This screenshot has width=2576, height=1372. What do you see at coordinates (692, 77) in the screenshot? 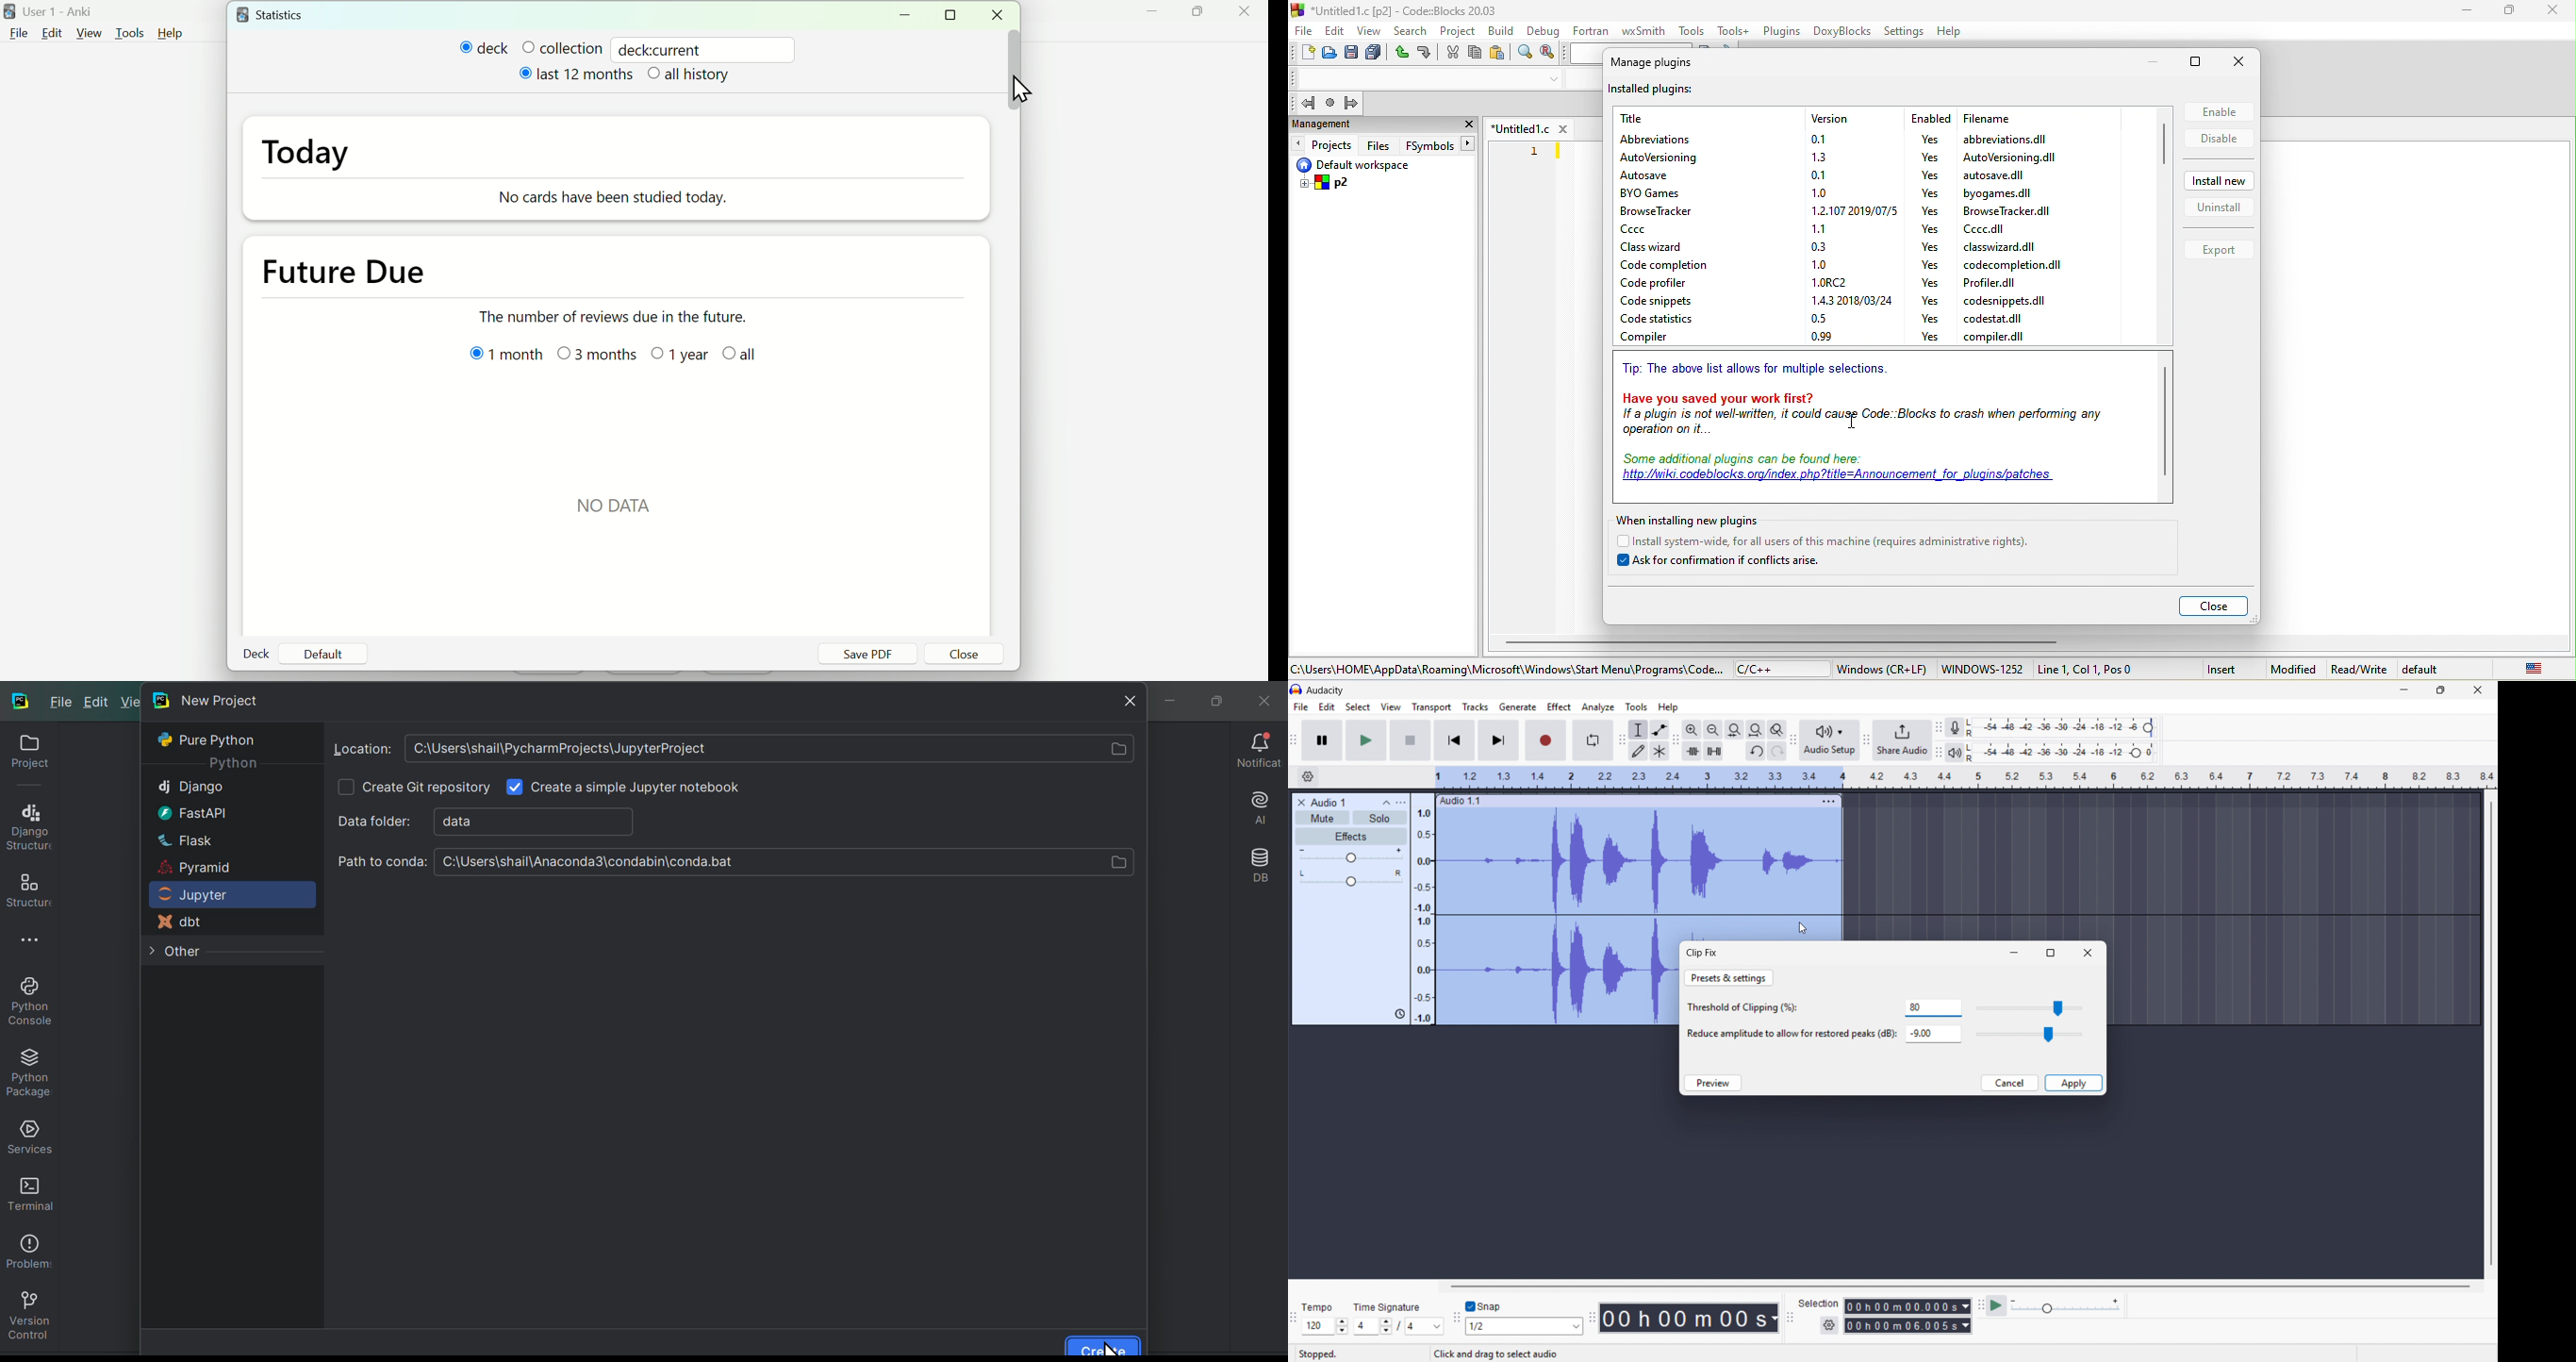
I see `all history` at bounding box center [692, 77].